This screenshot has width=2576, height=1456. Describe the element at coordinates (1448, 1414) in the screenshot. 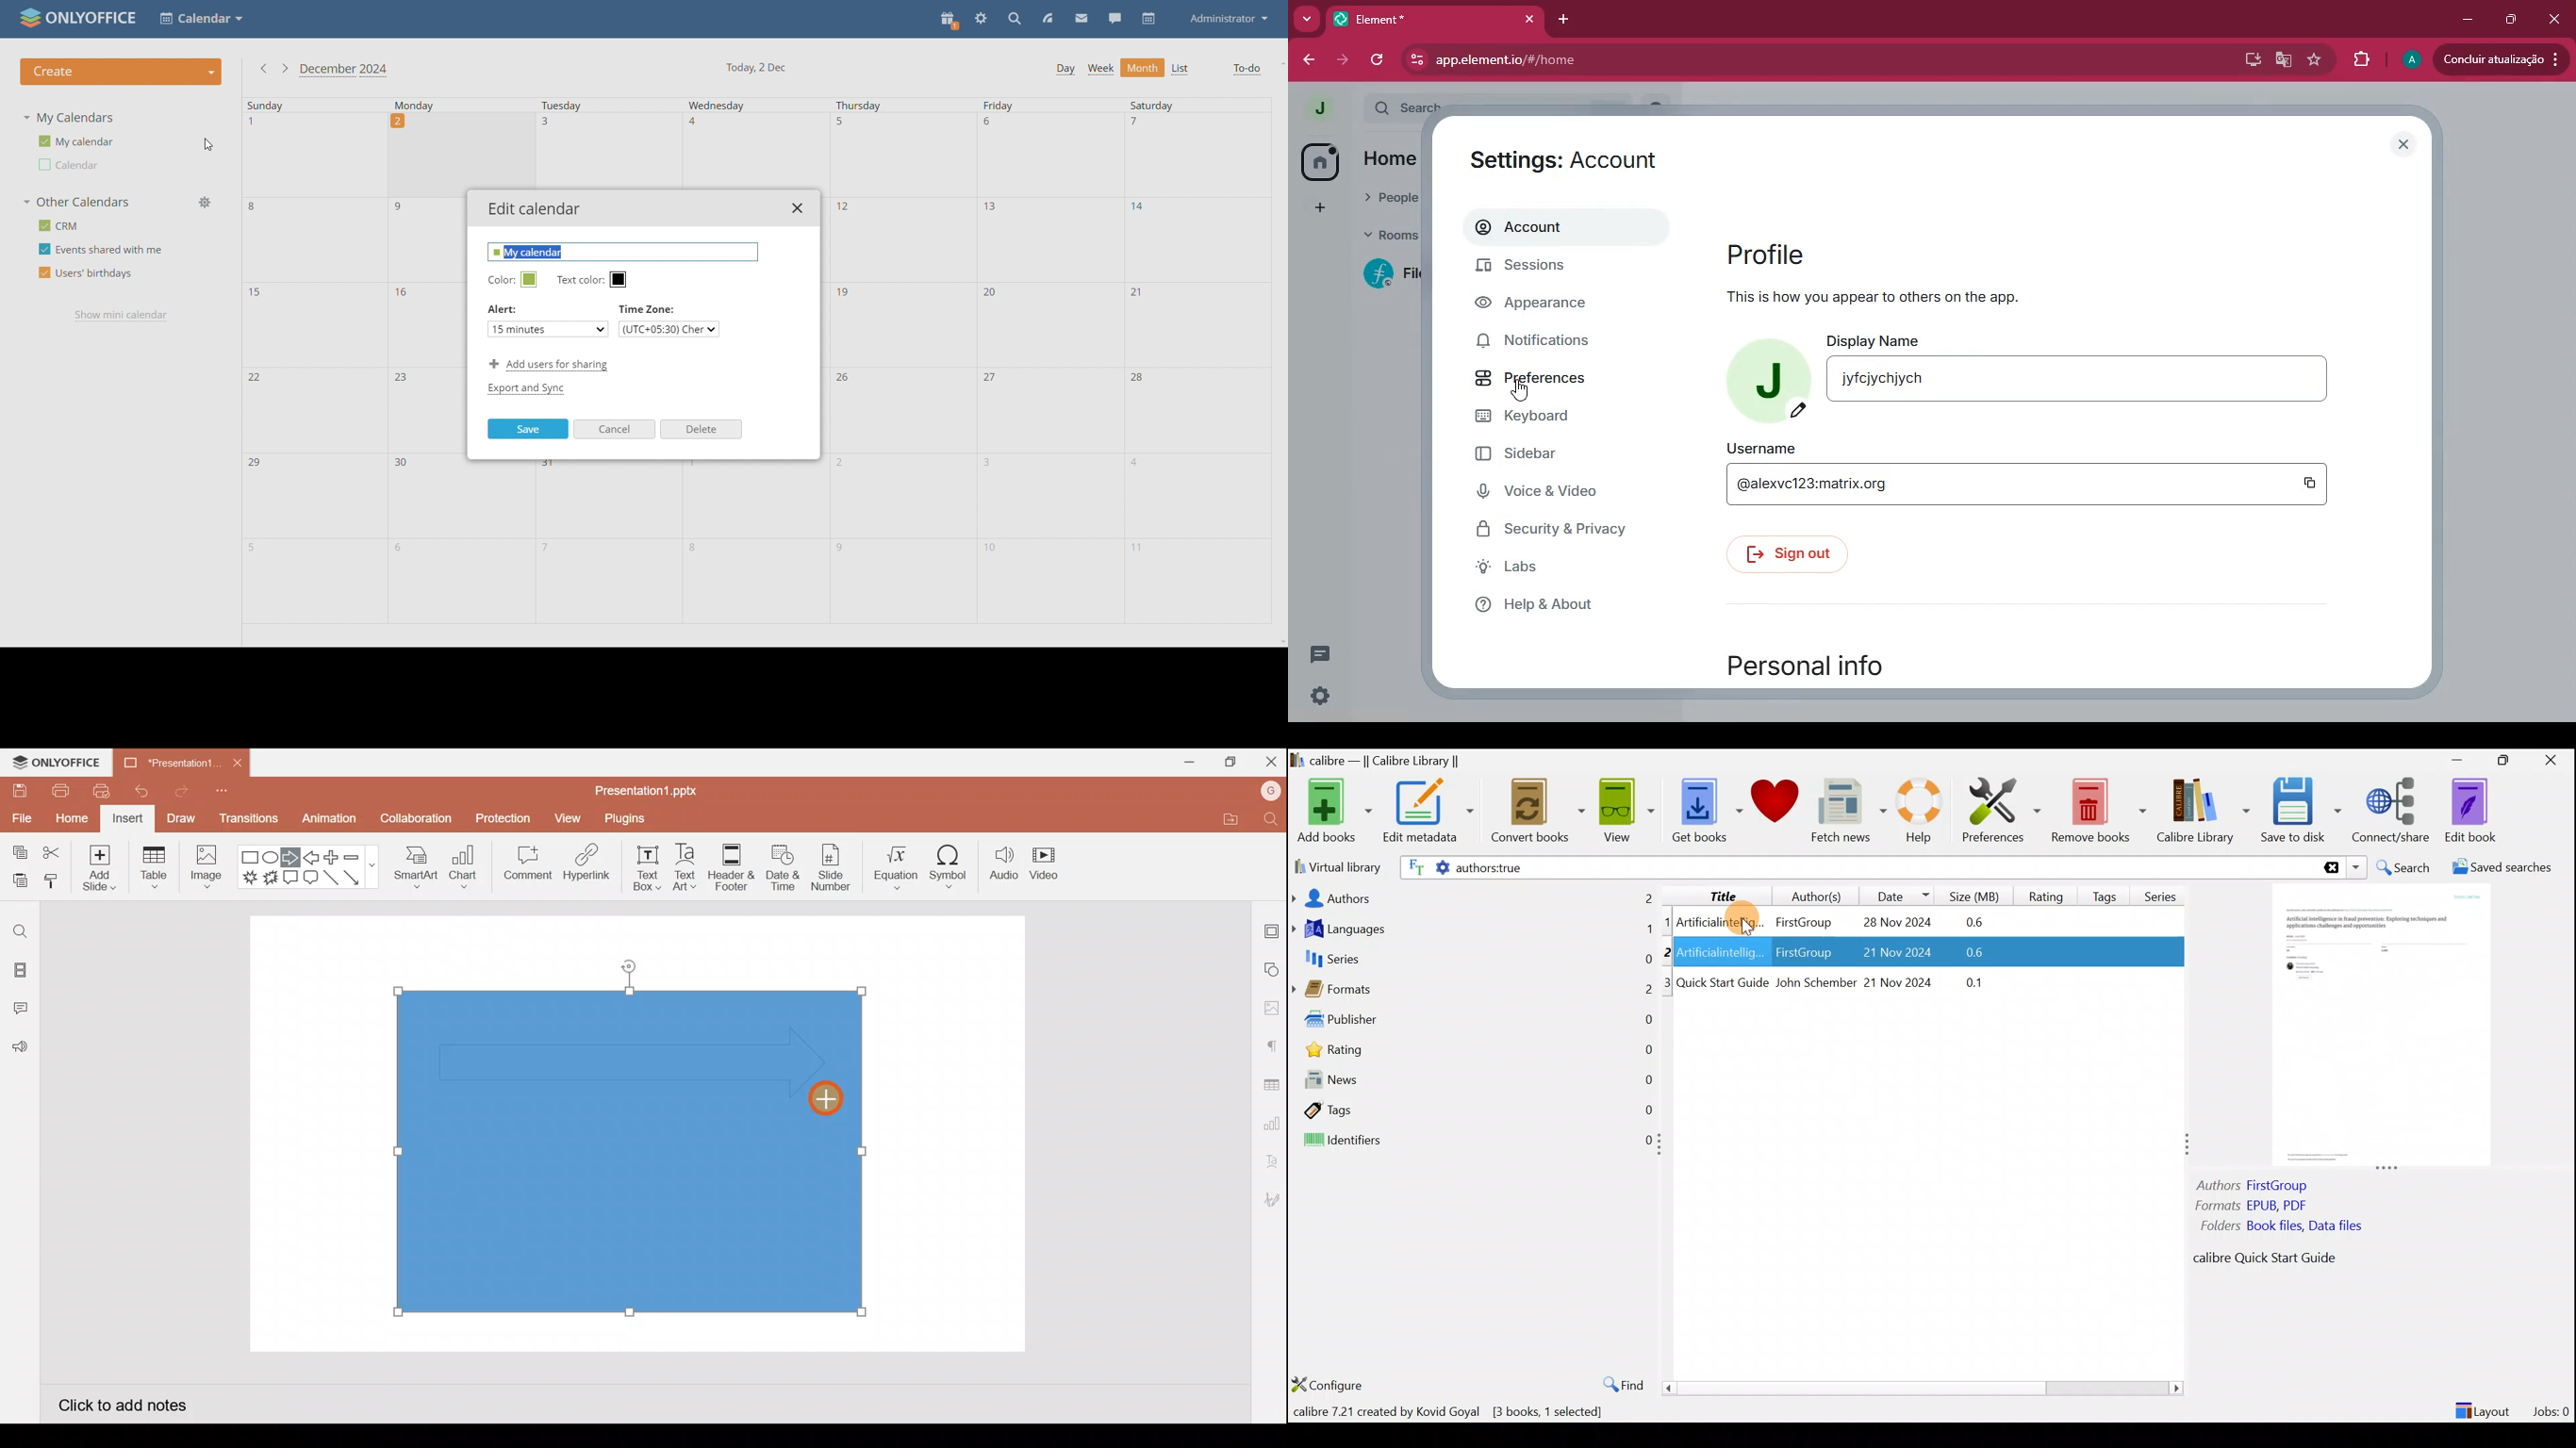

I see `calibre 7.21 created by Kovid Goyal [3 books, 1 selected]` at that location.